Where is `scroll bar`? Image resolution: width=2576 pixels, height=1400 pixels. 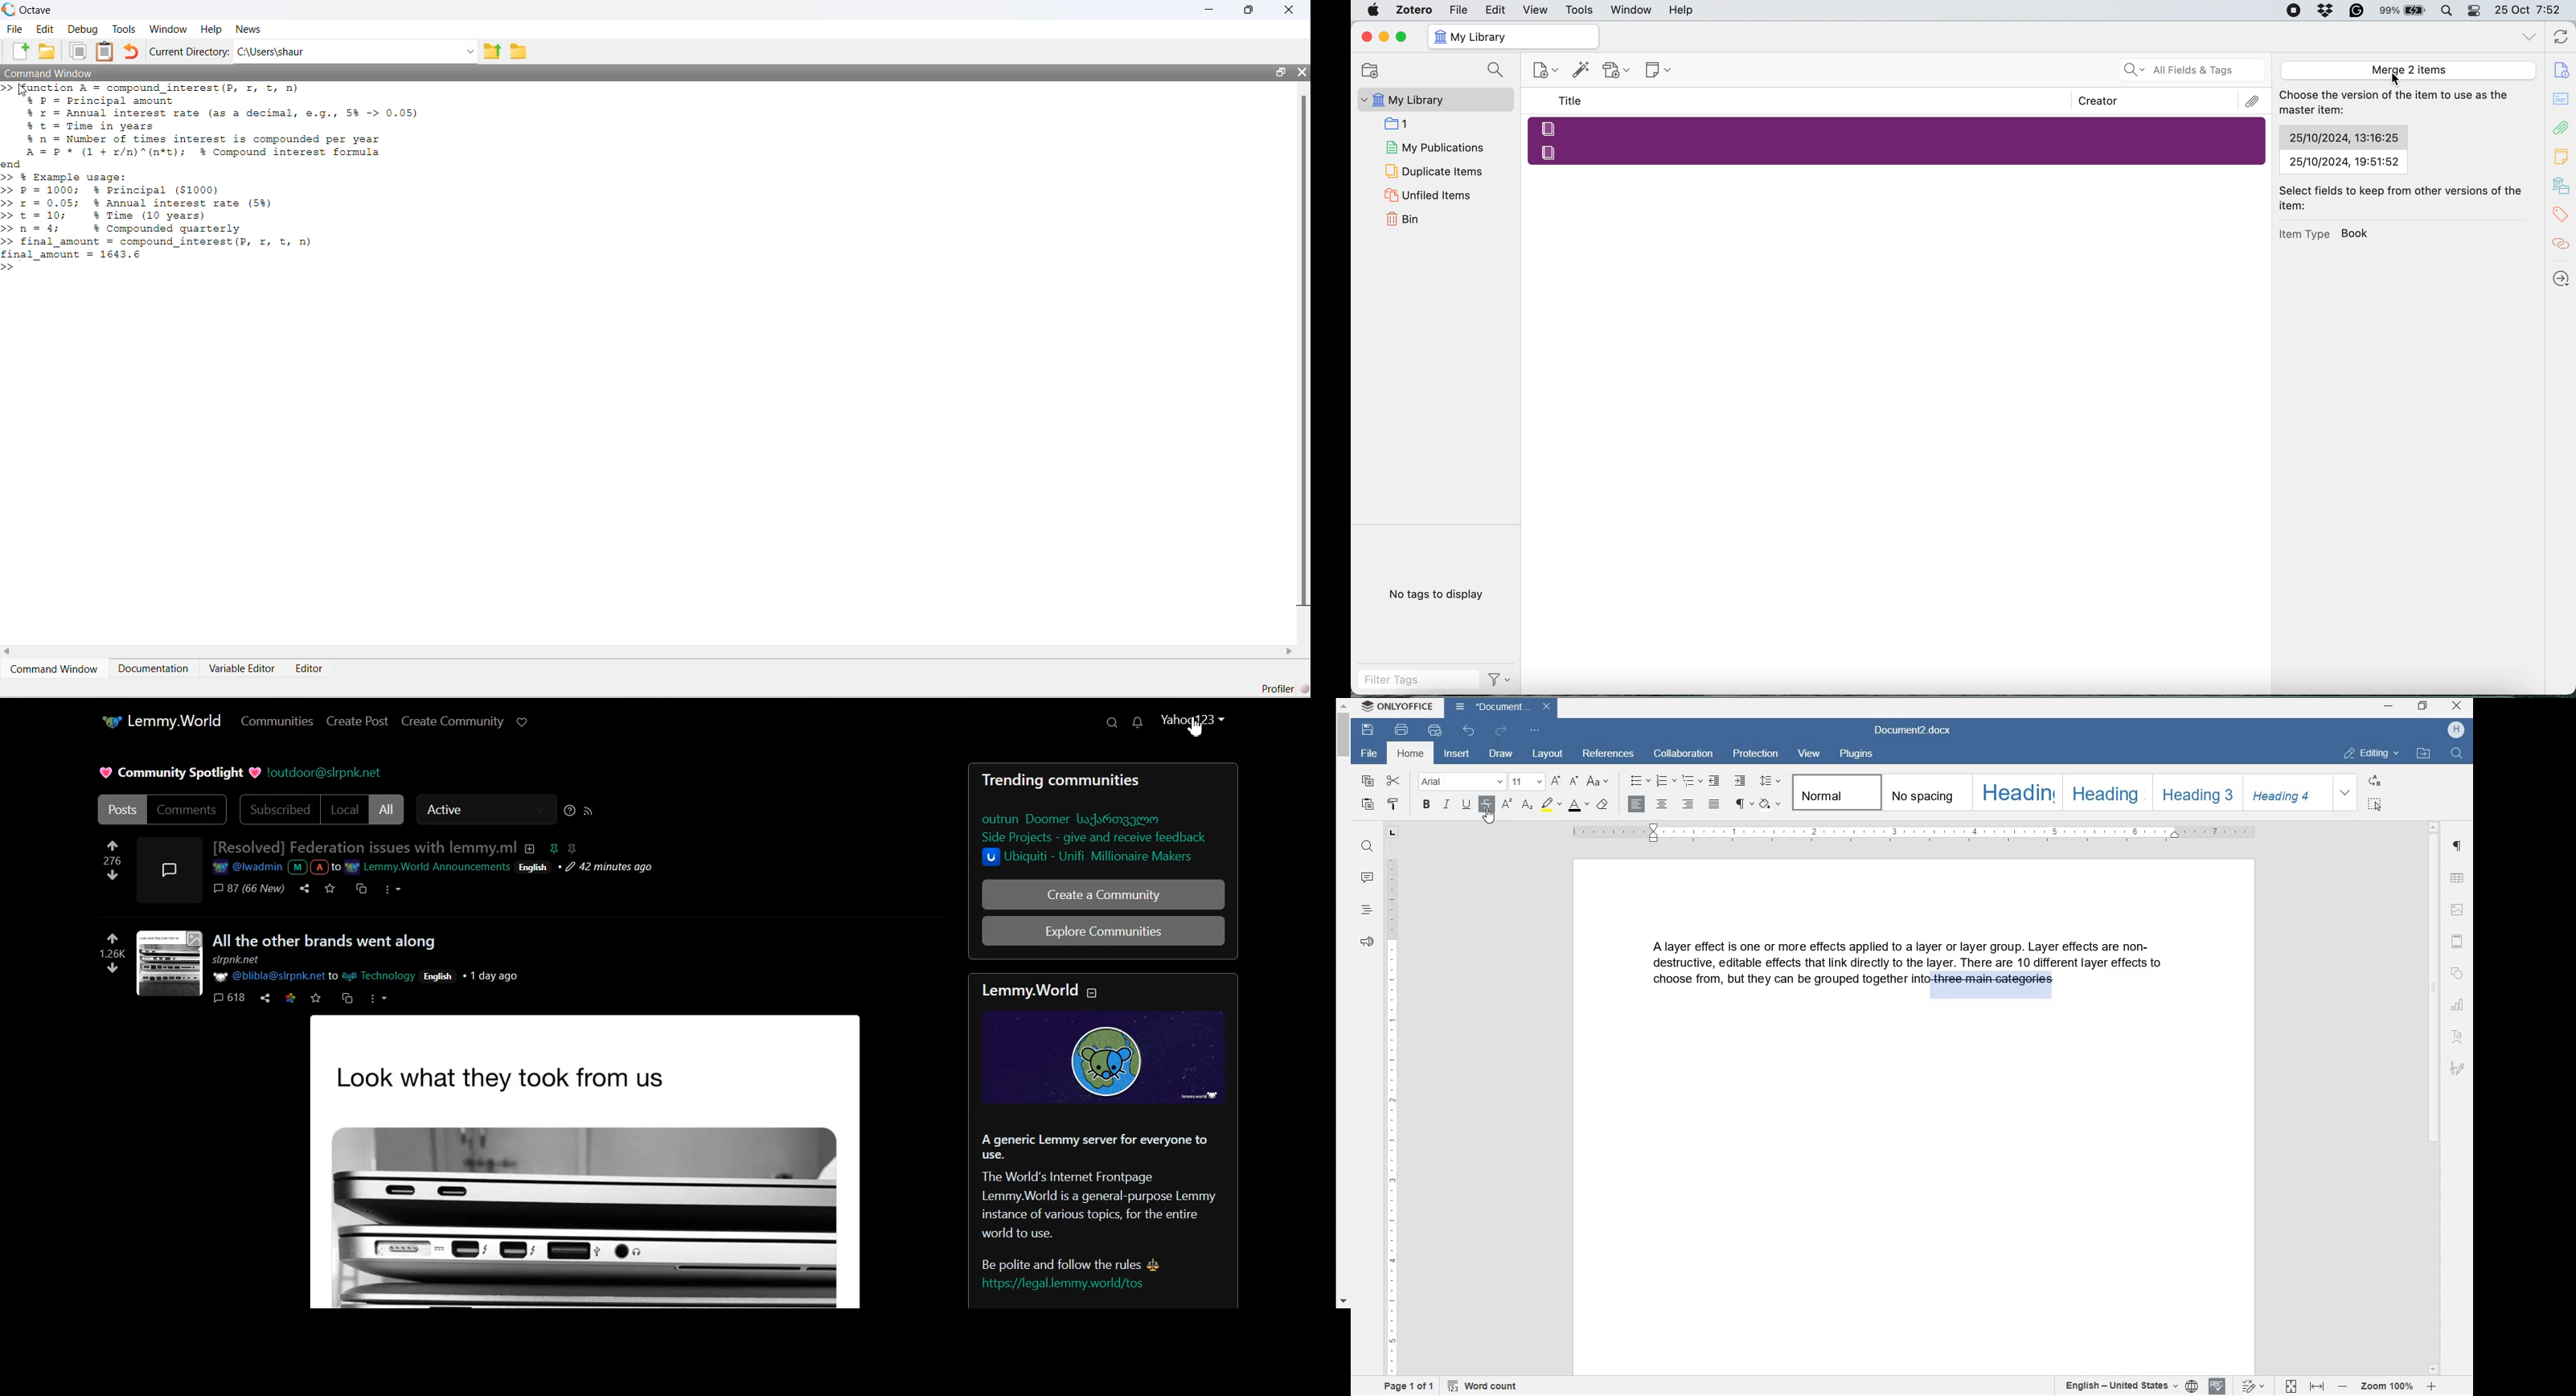 scroll bar is located at coordinates (1304, 352).